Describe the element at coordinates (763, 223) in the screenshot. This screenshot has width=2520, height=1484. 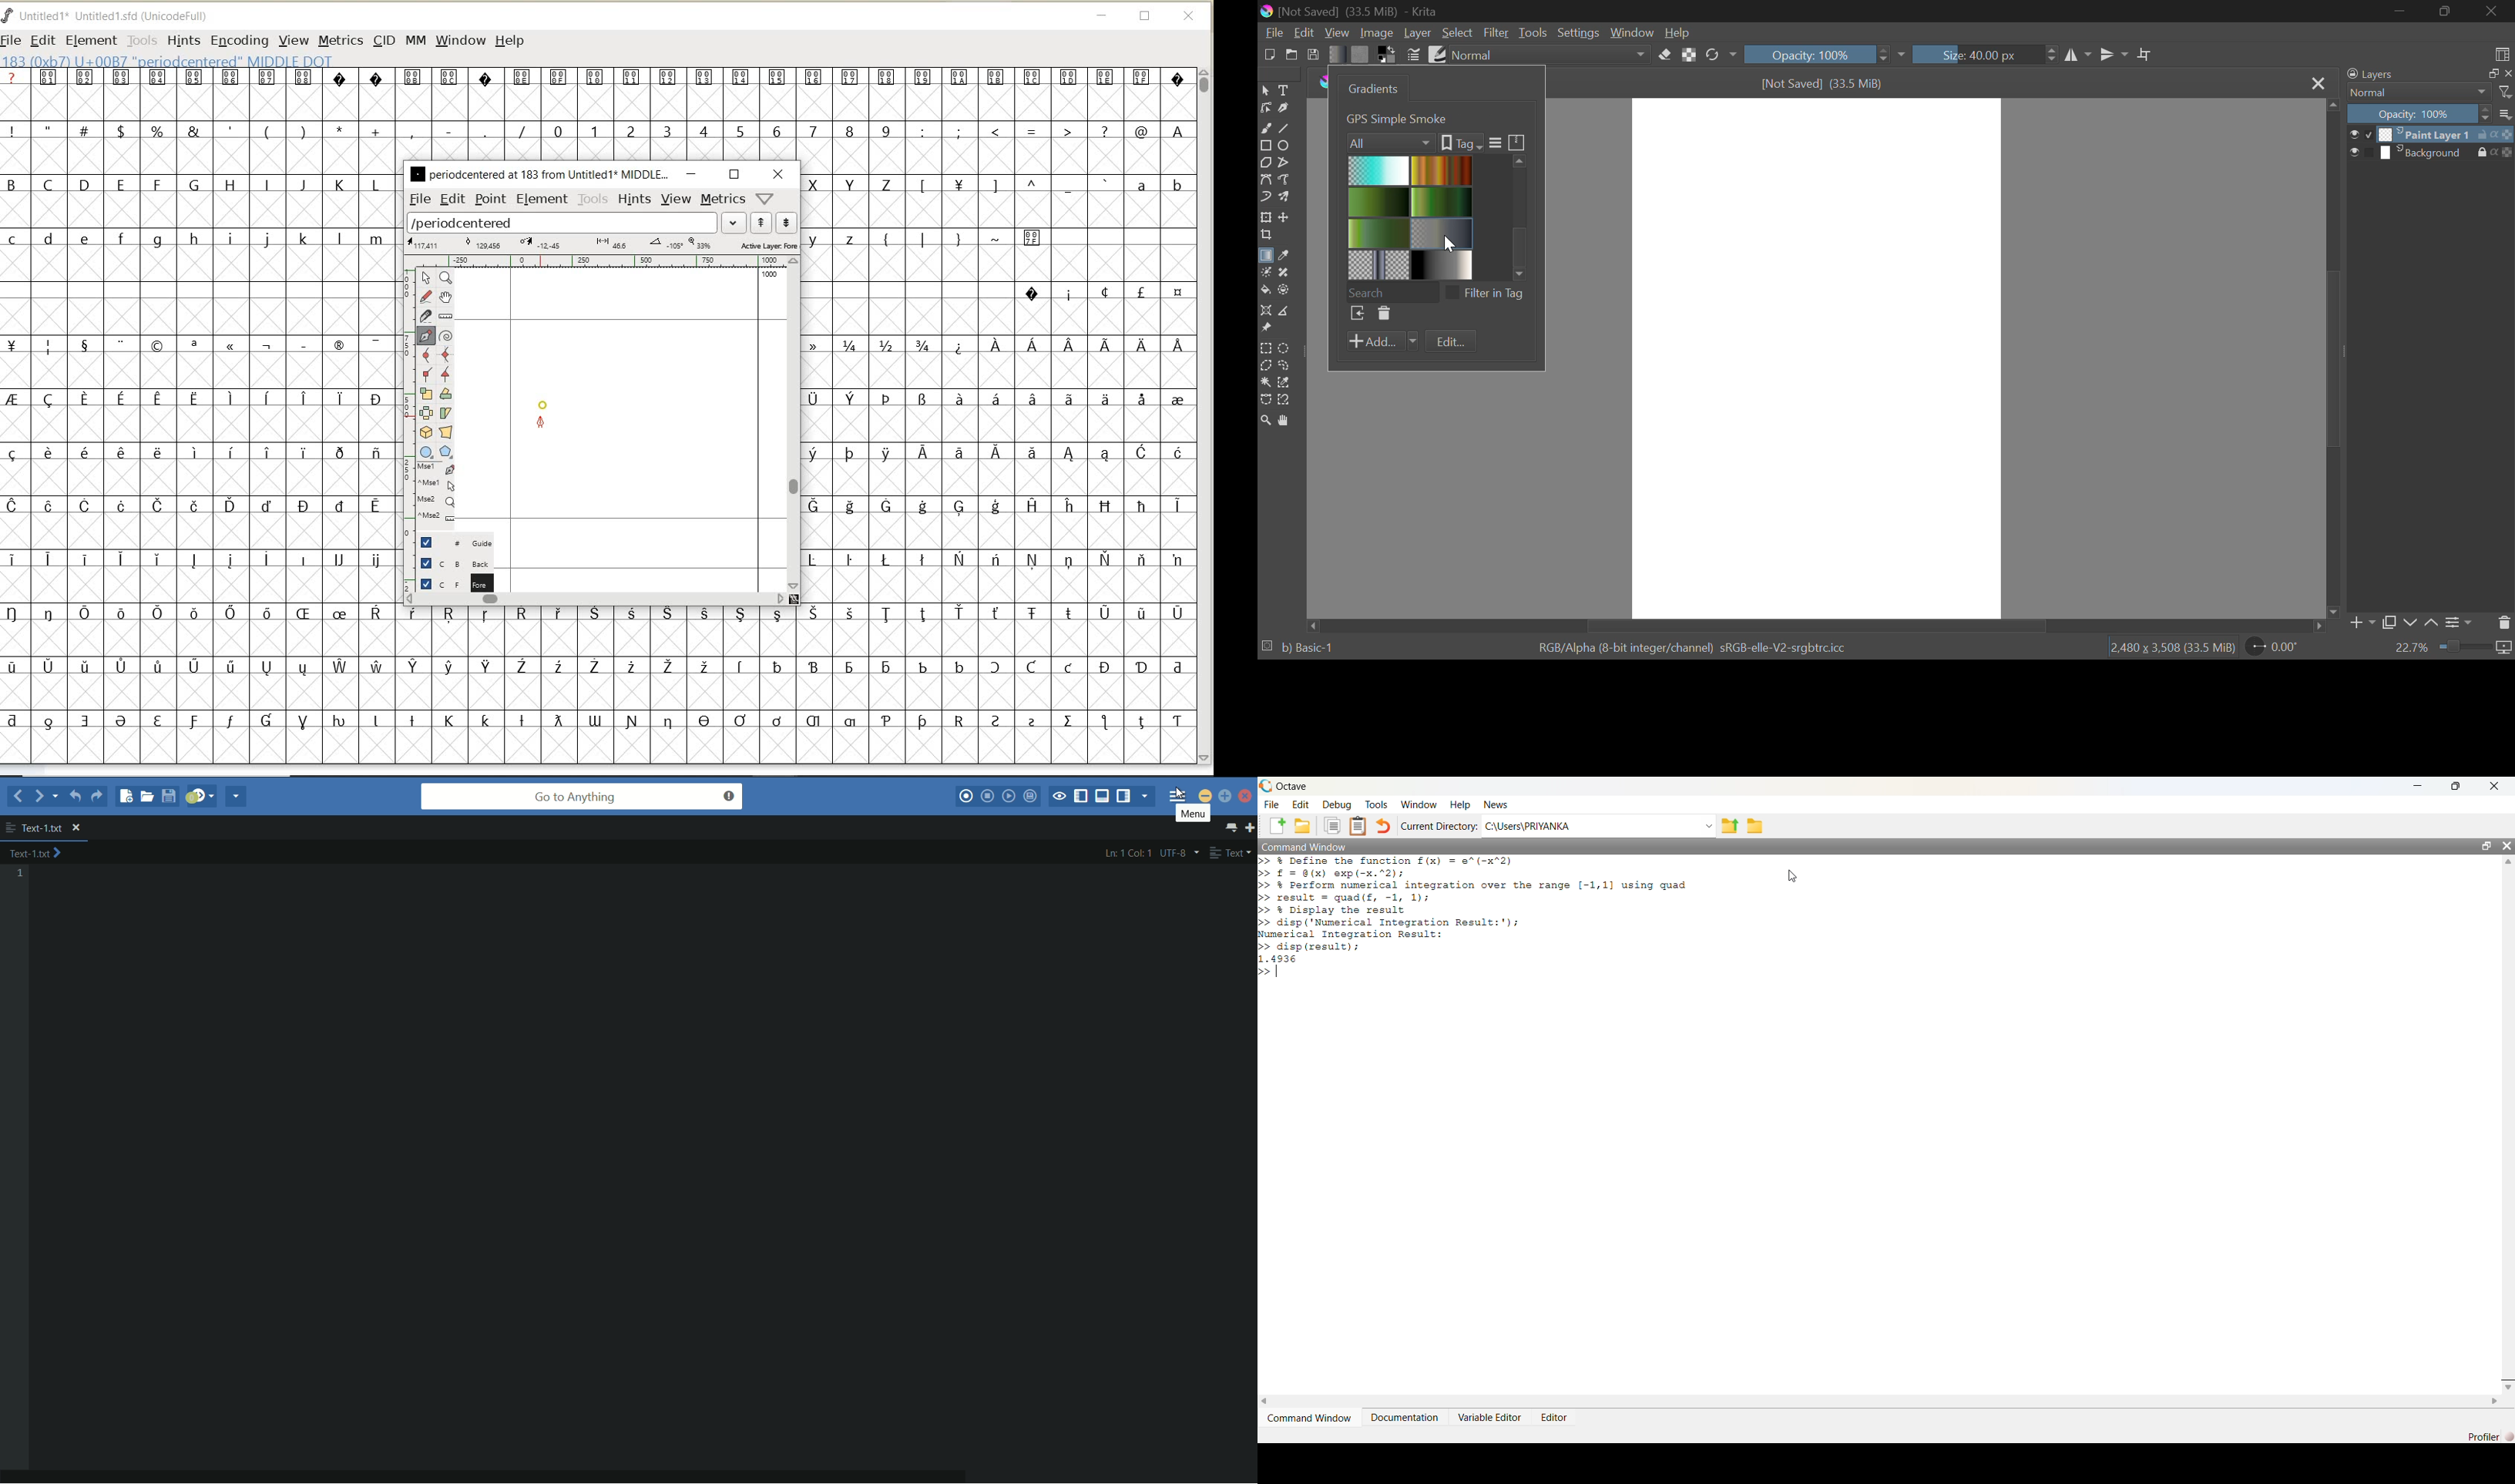
I see `show previous word list` at that location.